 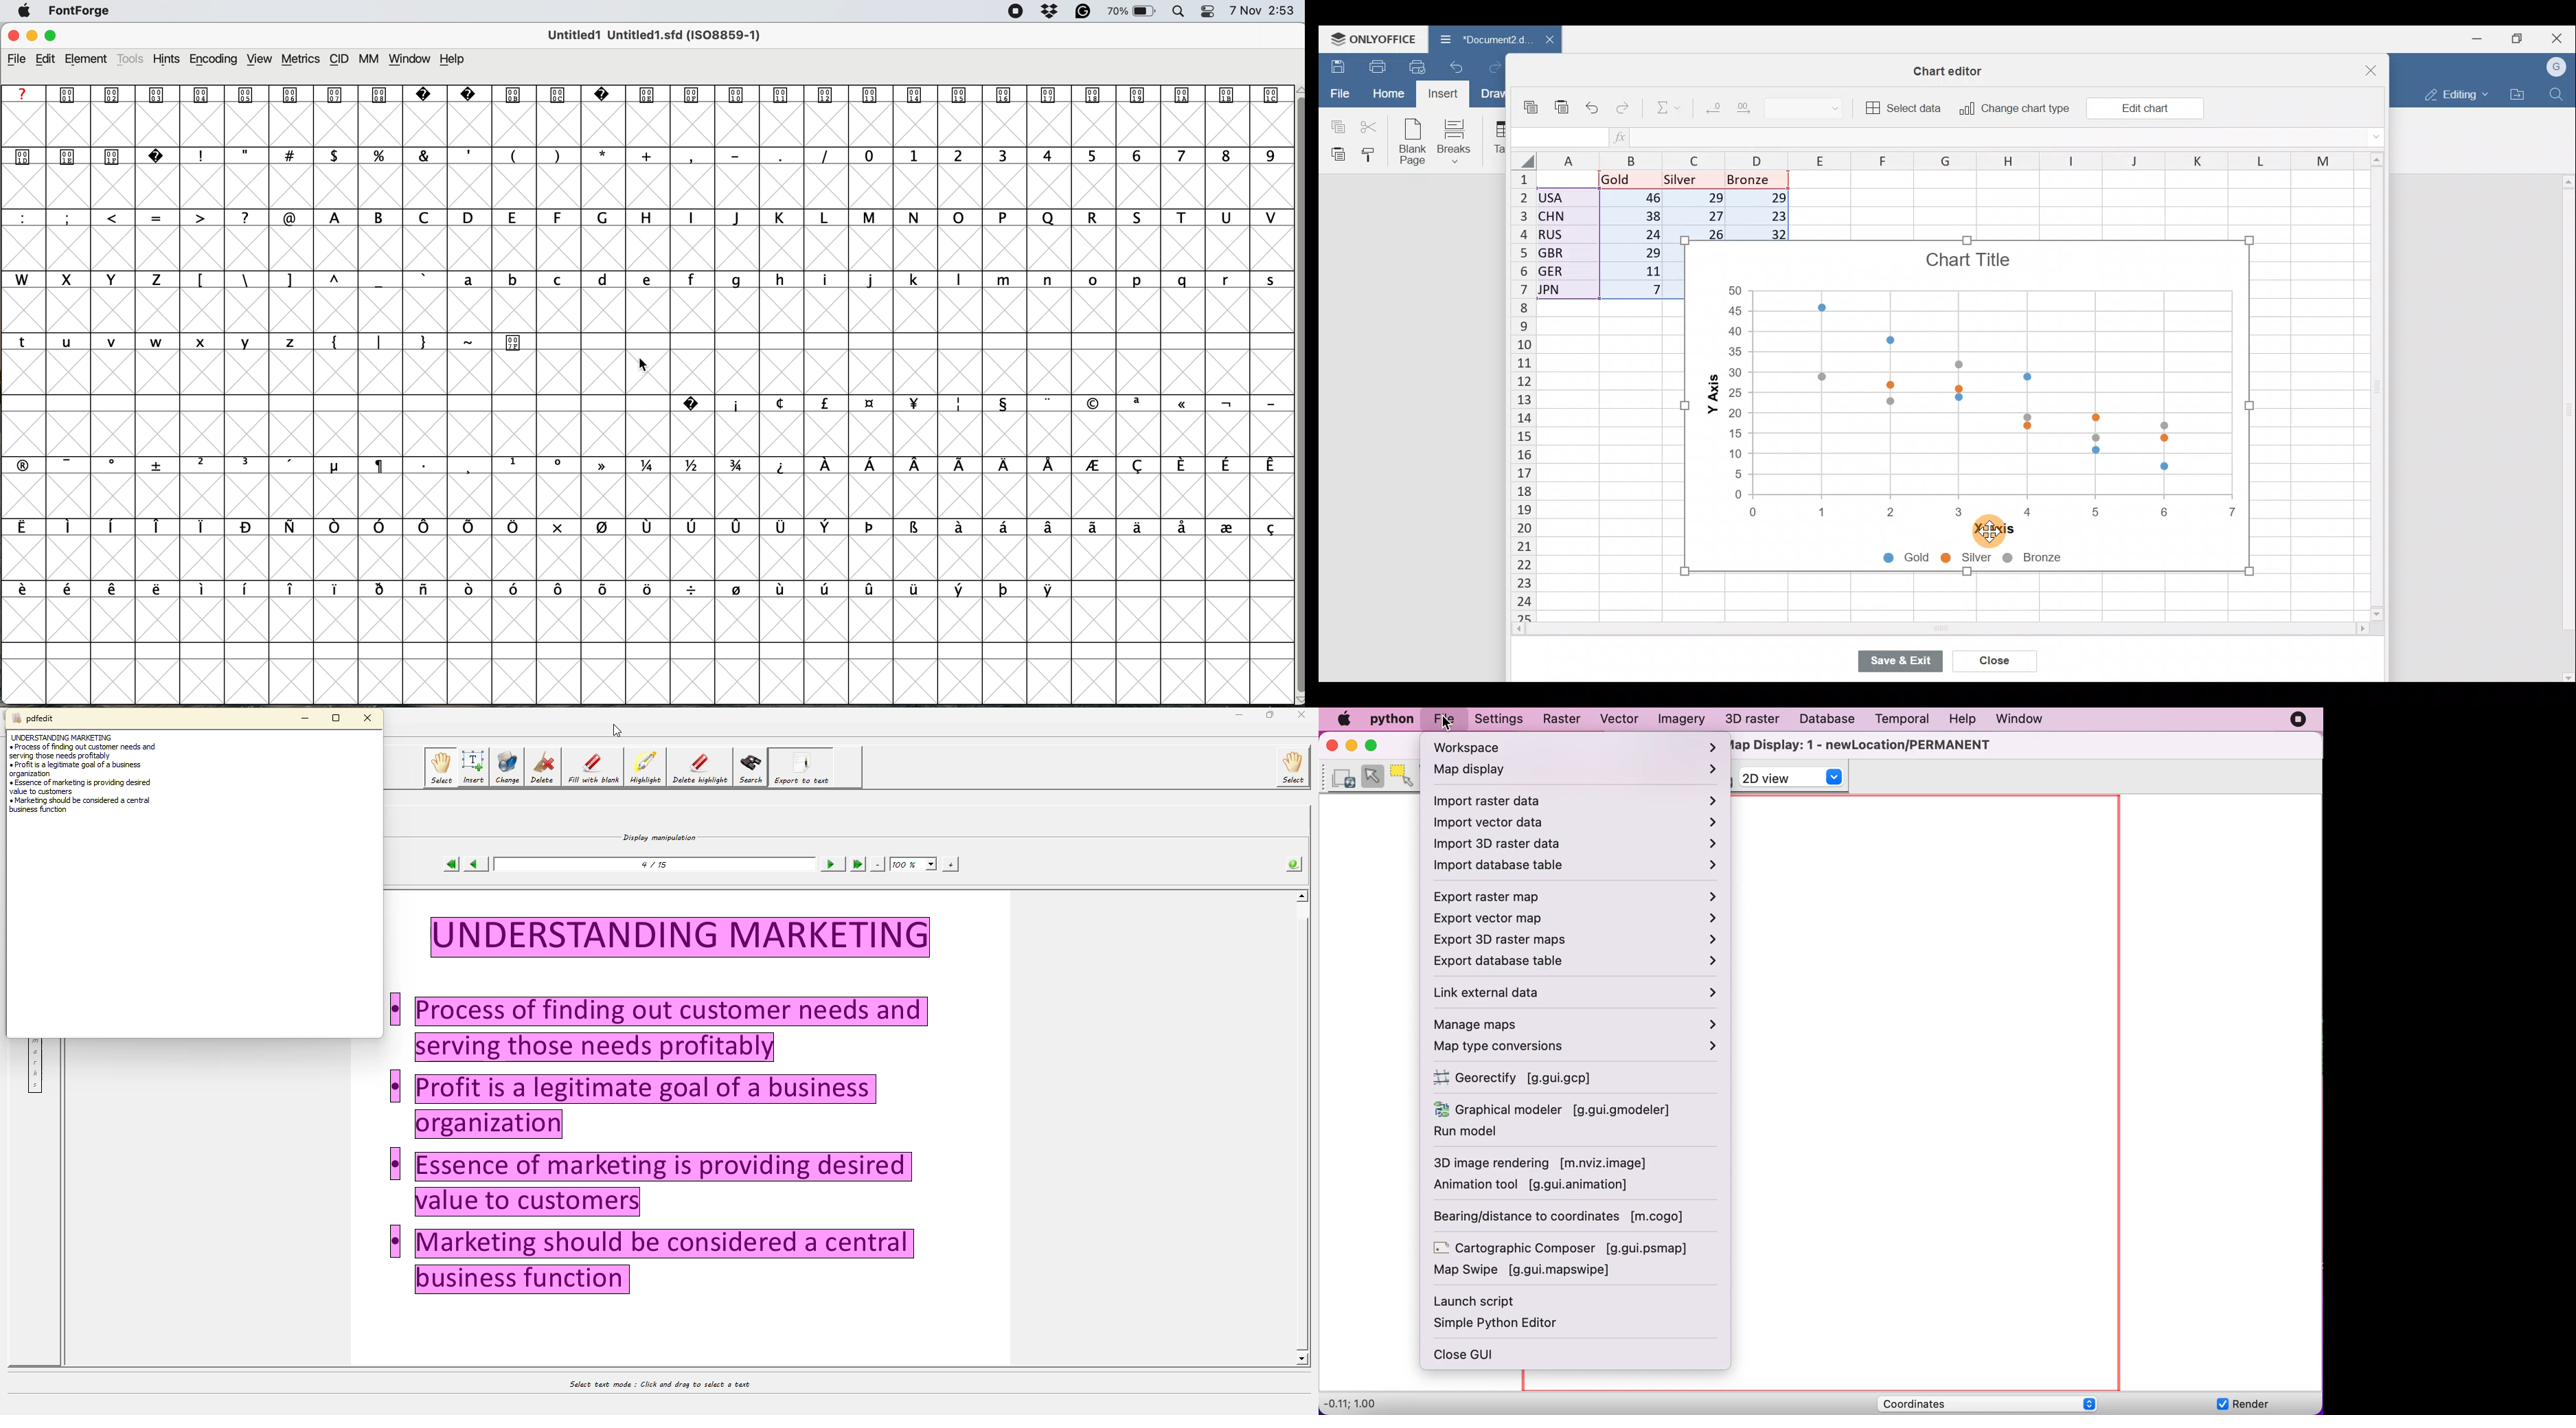 I want to click on Document2.d, so click(x=1478, y=39).